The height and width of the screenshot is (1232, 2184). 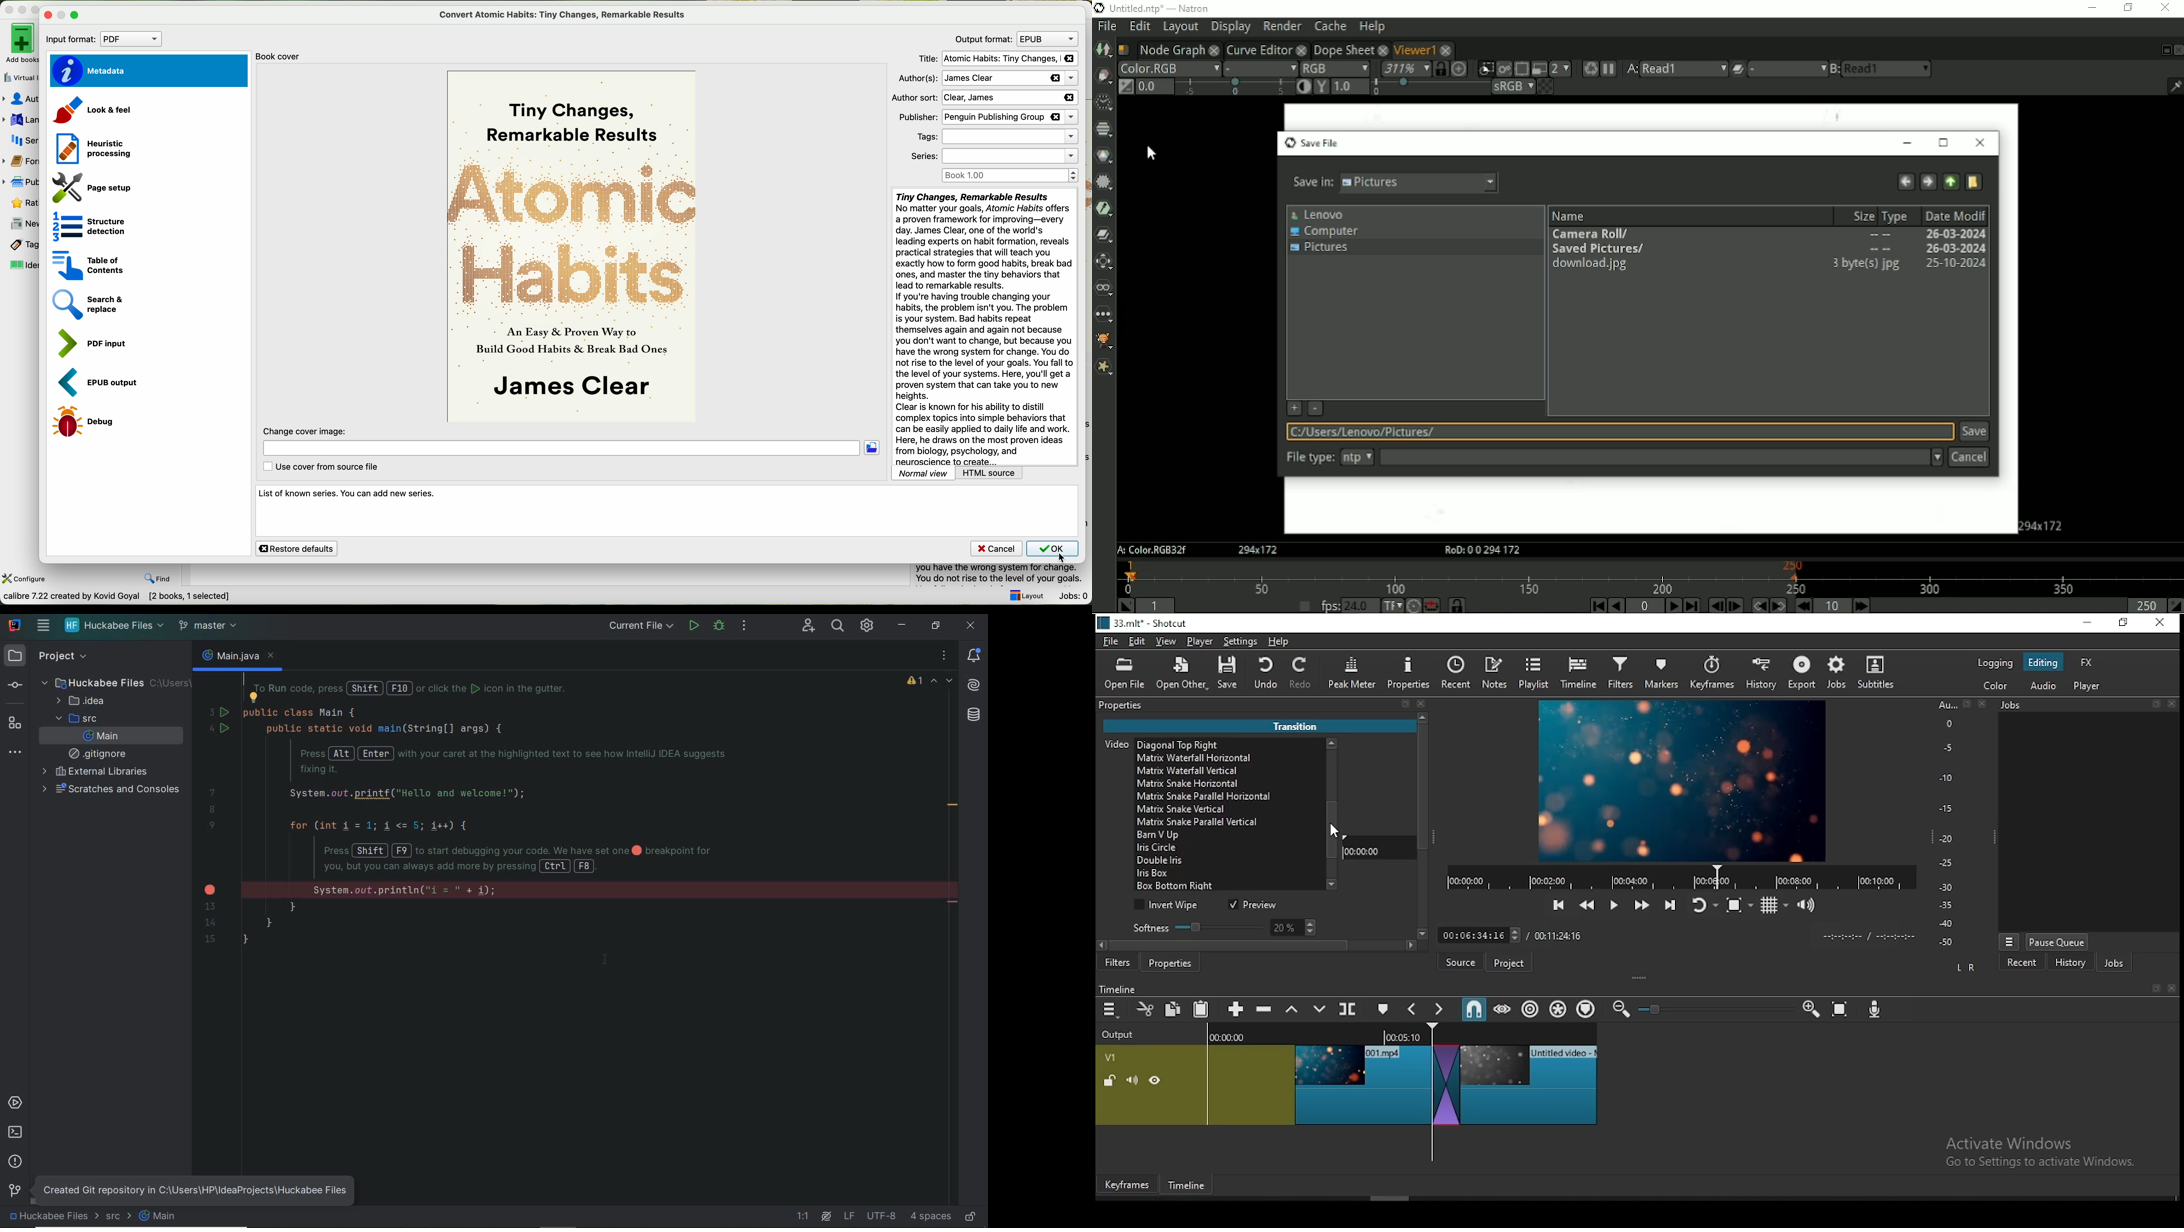 I want to click on undo, so click(x=1267, y=674).